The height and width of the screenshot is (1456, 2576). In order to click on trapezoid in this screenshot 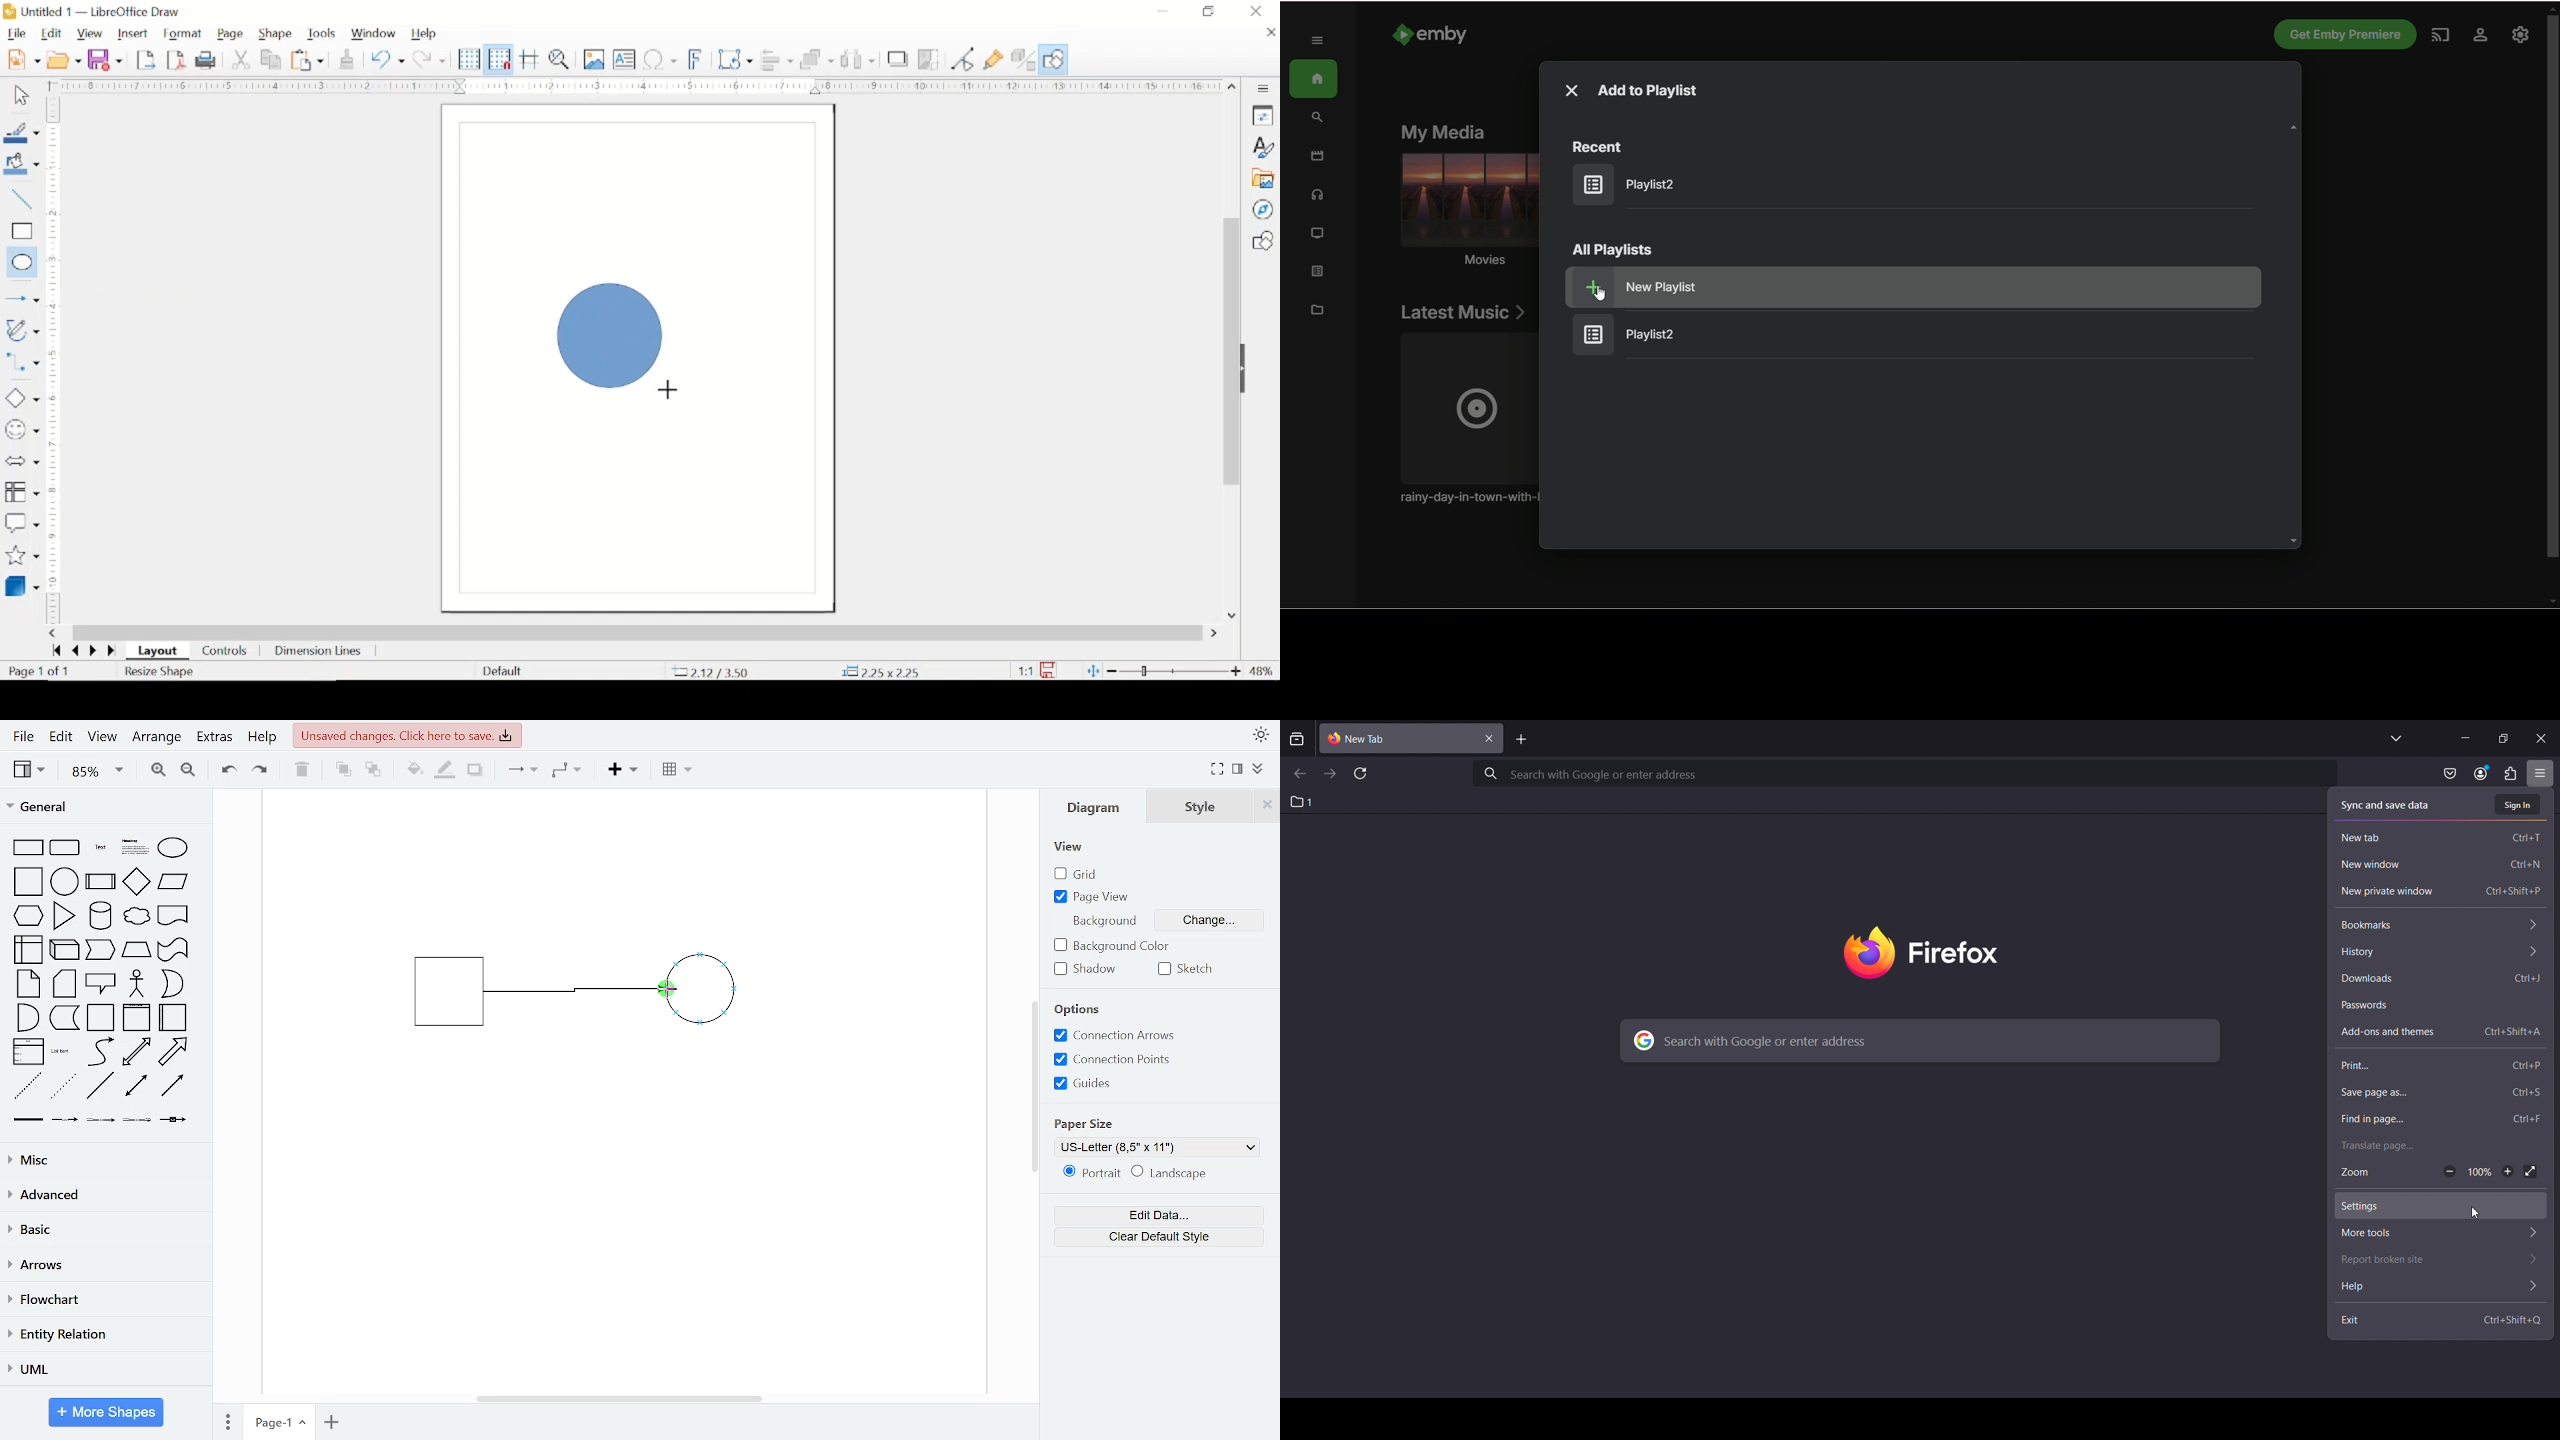, I will do `click(136, 949)`.